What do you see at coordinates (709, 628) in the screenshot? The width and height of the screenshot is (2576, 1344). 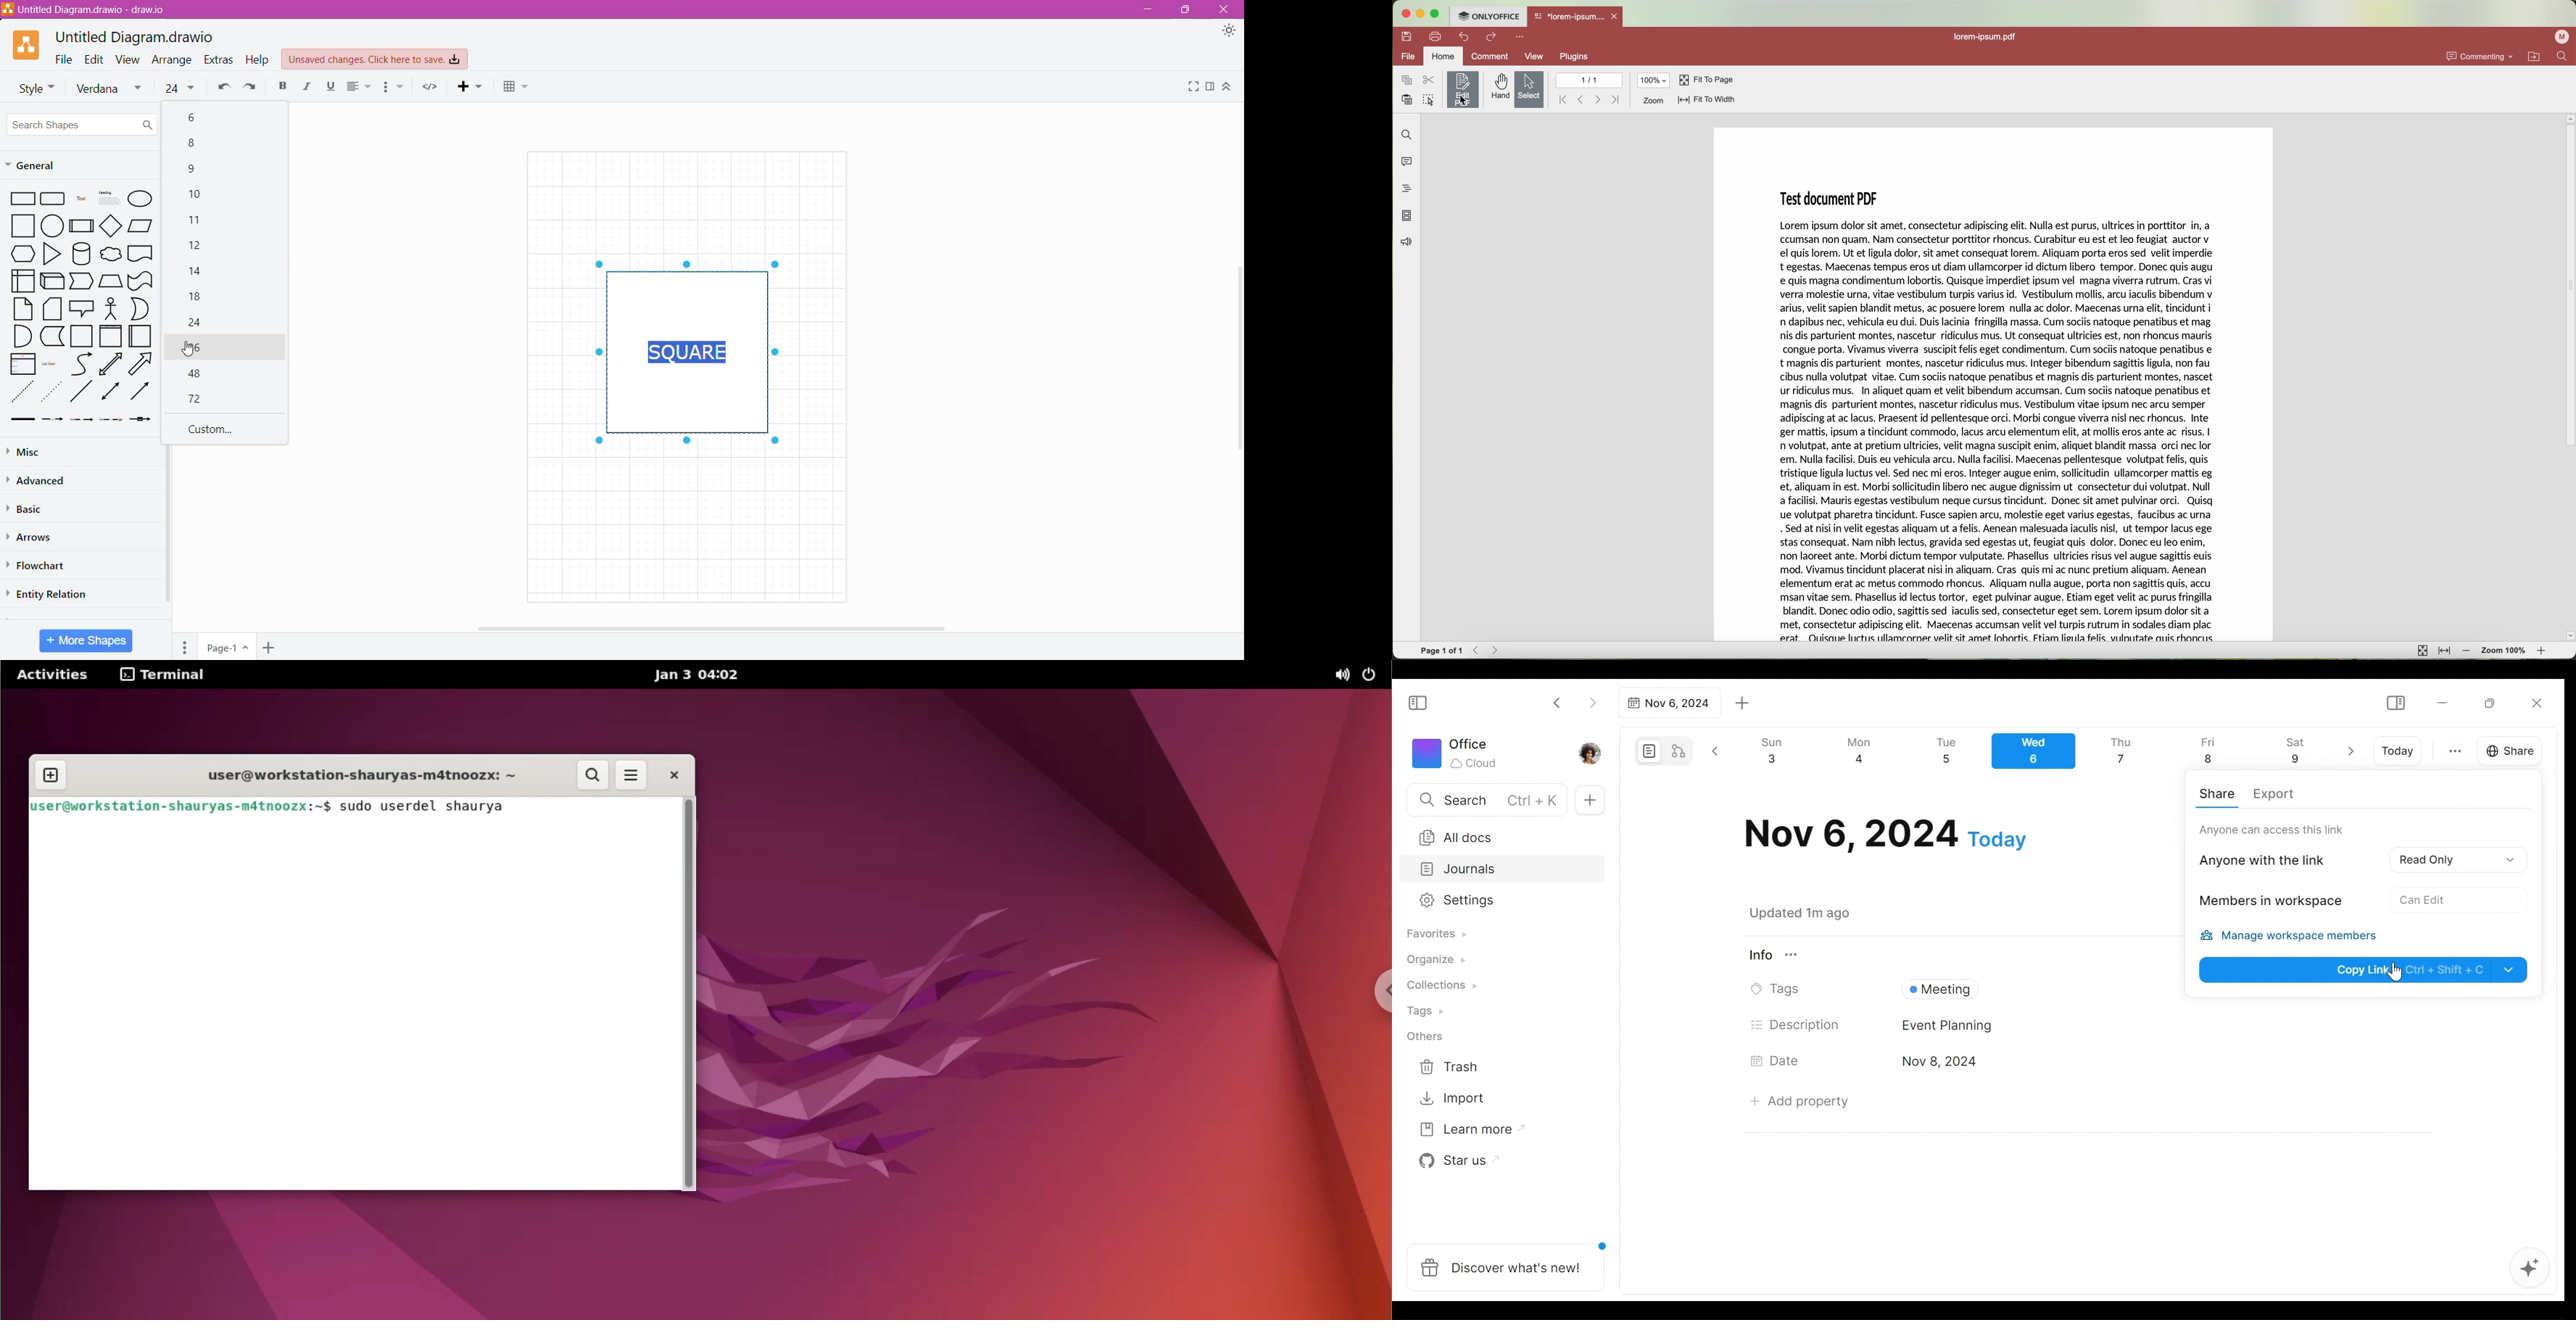 I see `Horizontal Scroll Bar` at bounding box center [709, 628].